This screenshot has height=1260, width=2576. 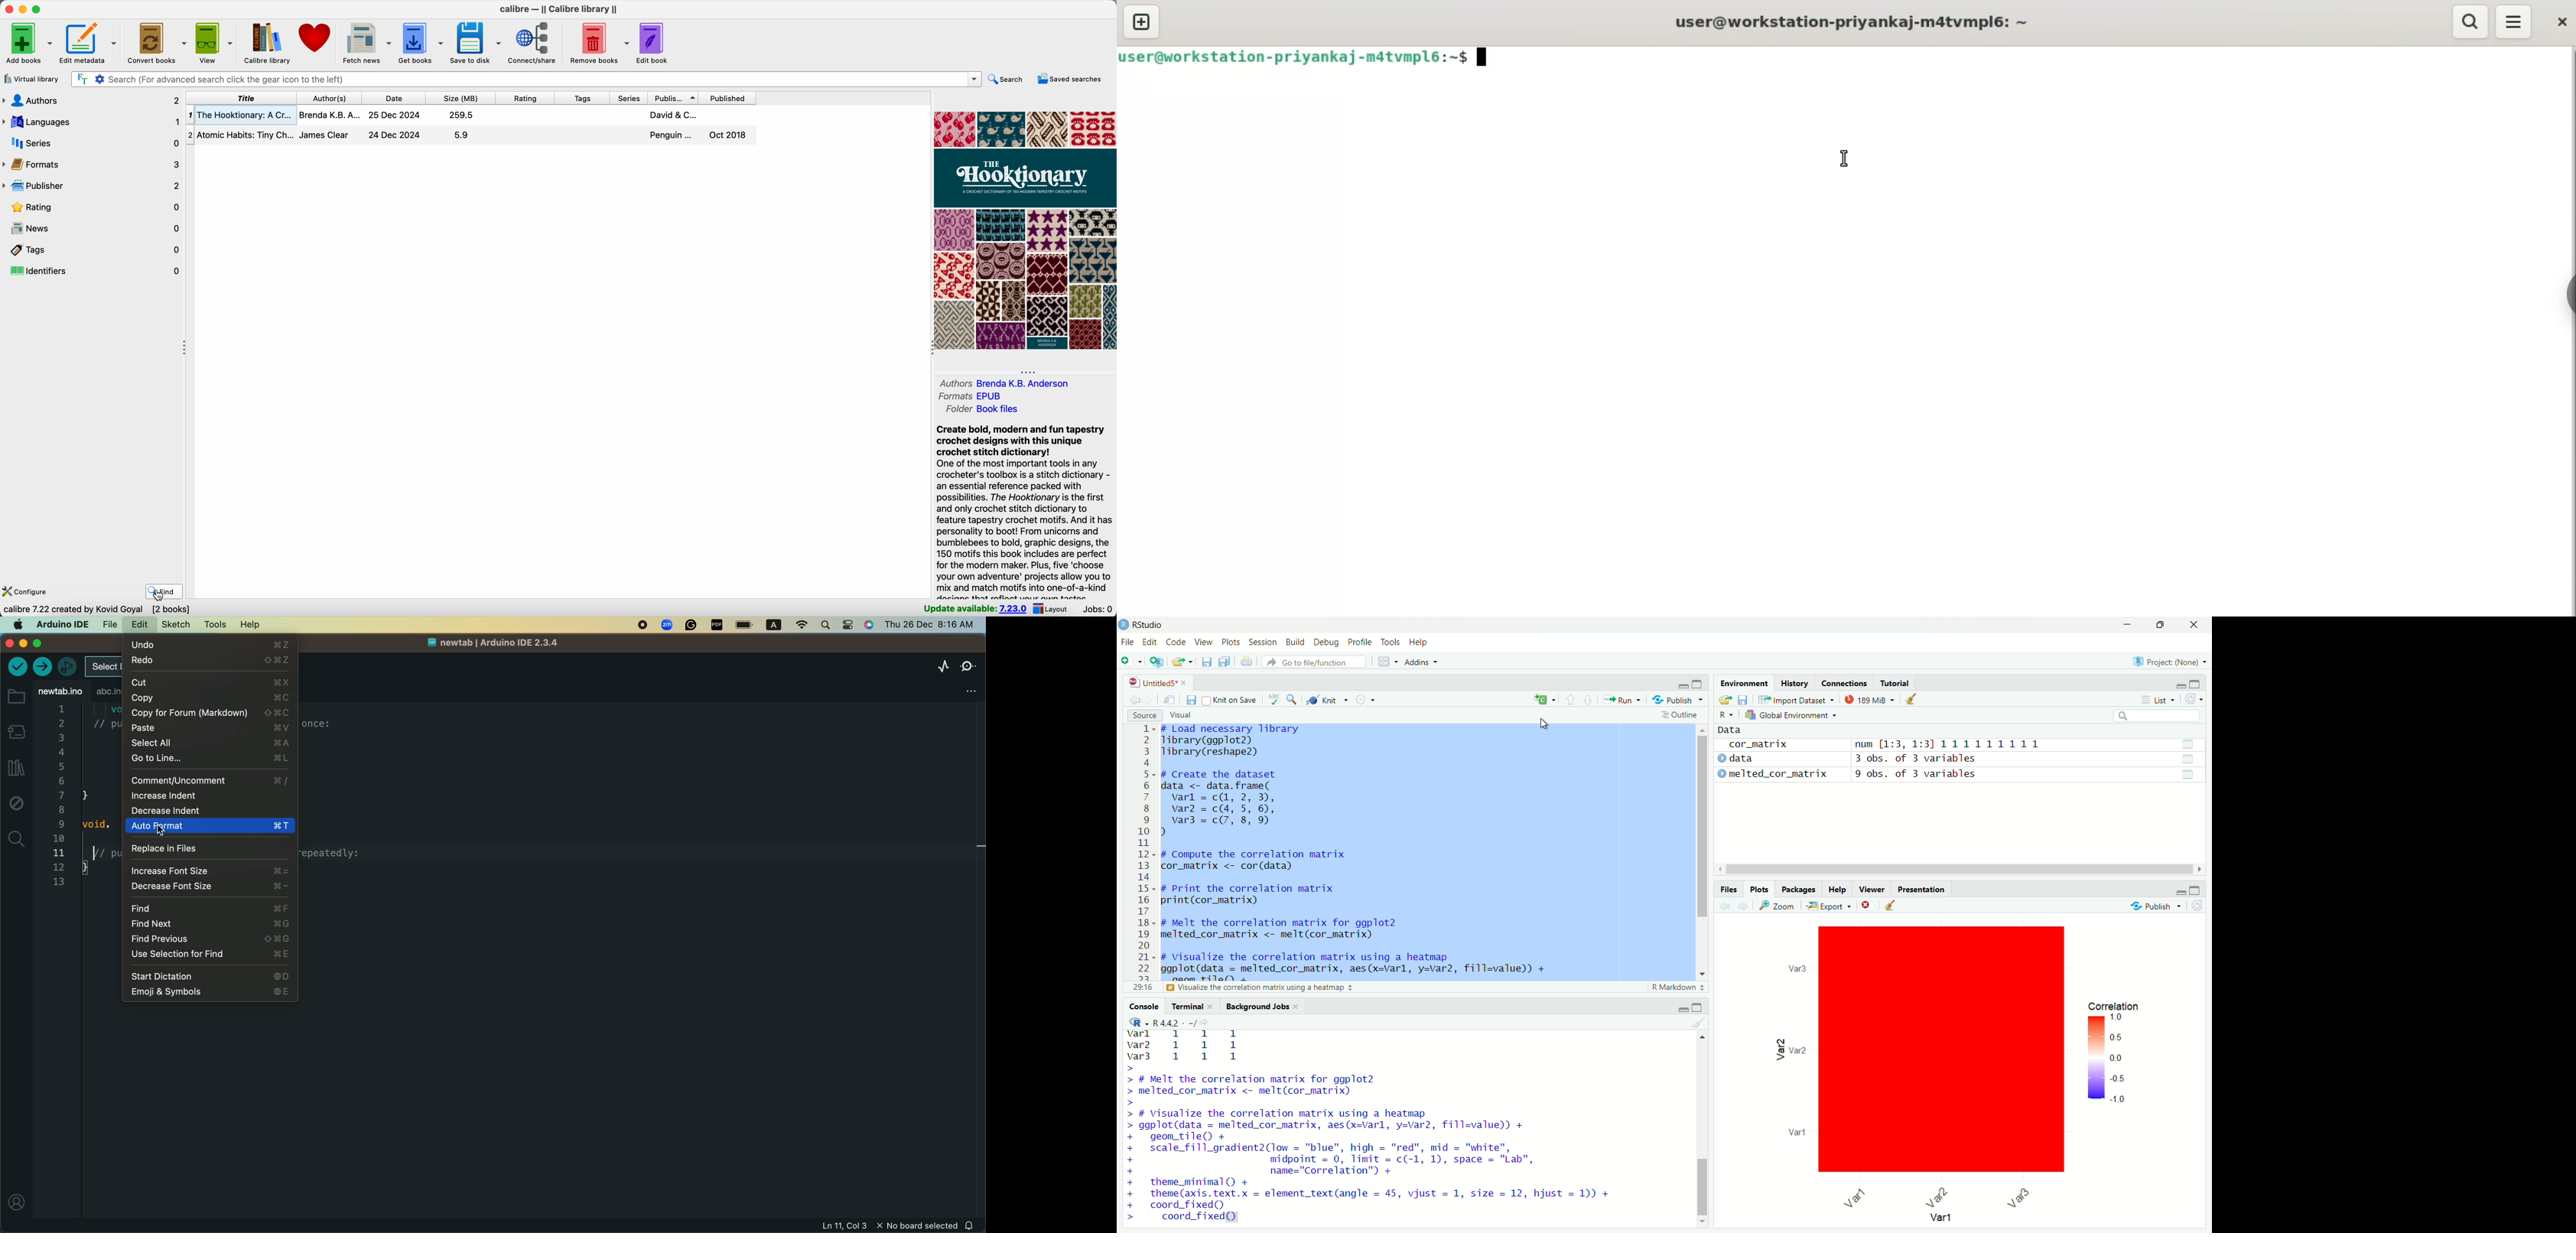 I want to click on connections, so click(x=1846, y=683).